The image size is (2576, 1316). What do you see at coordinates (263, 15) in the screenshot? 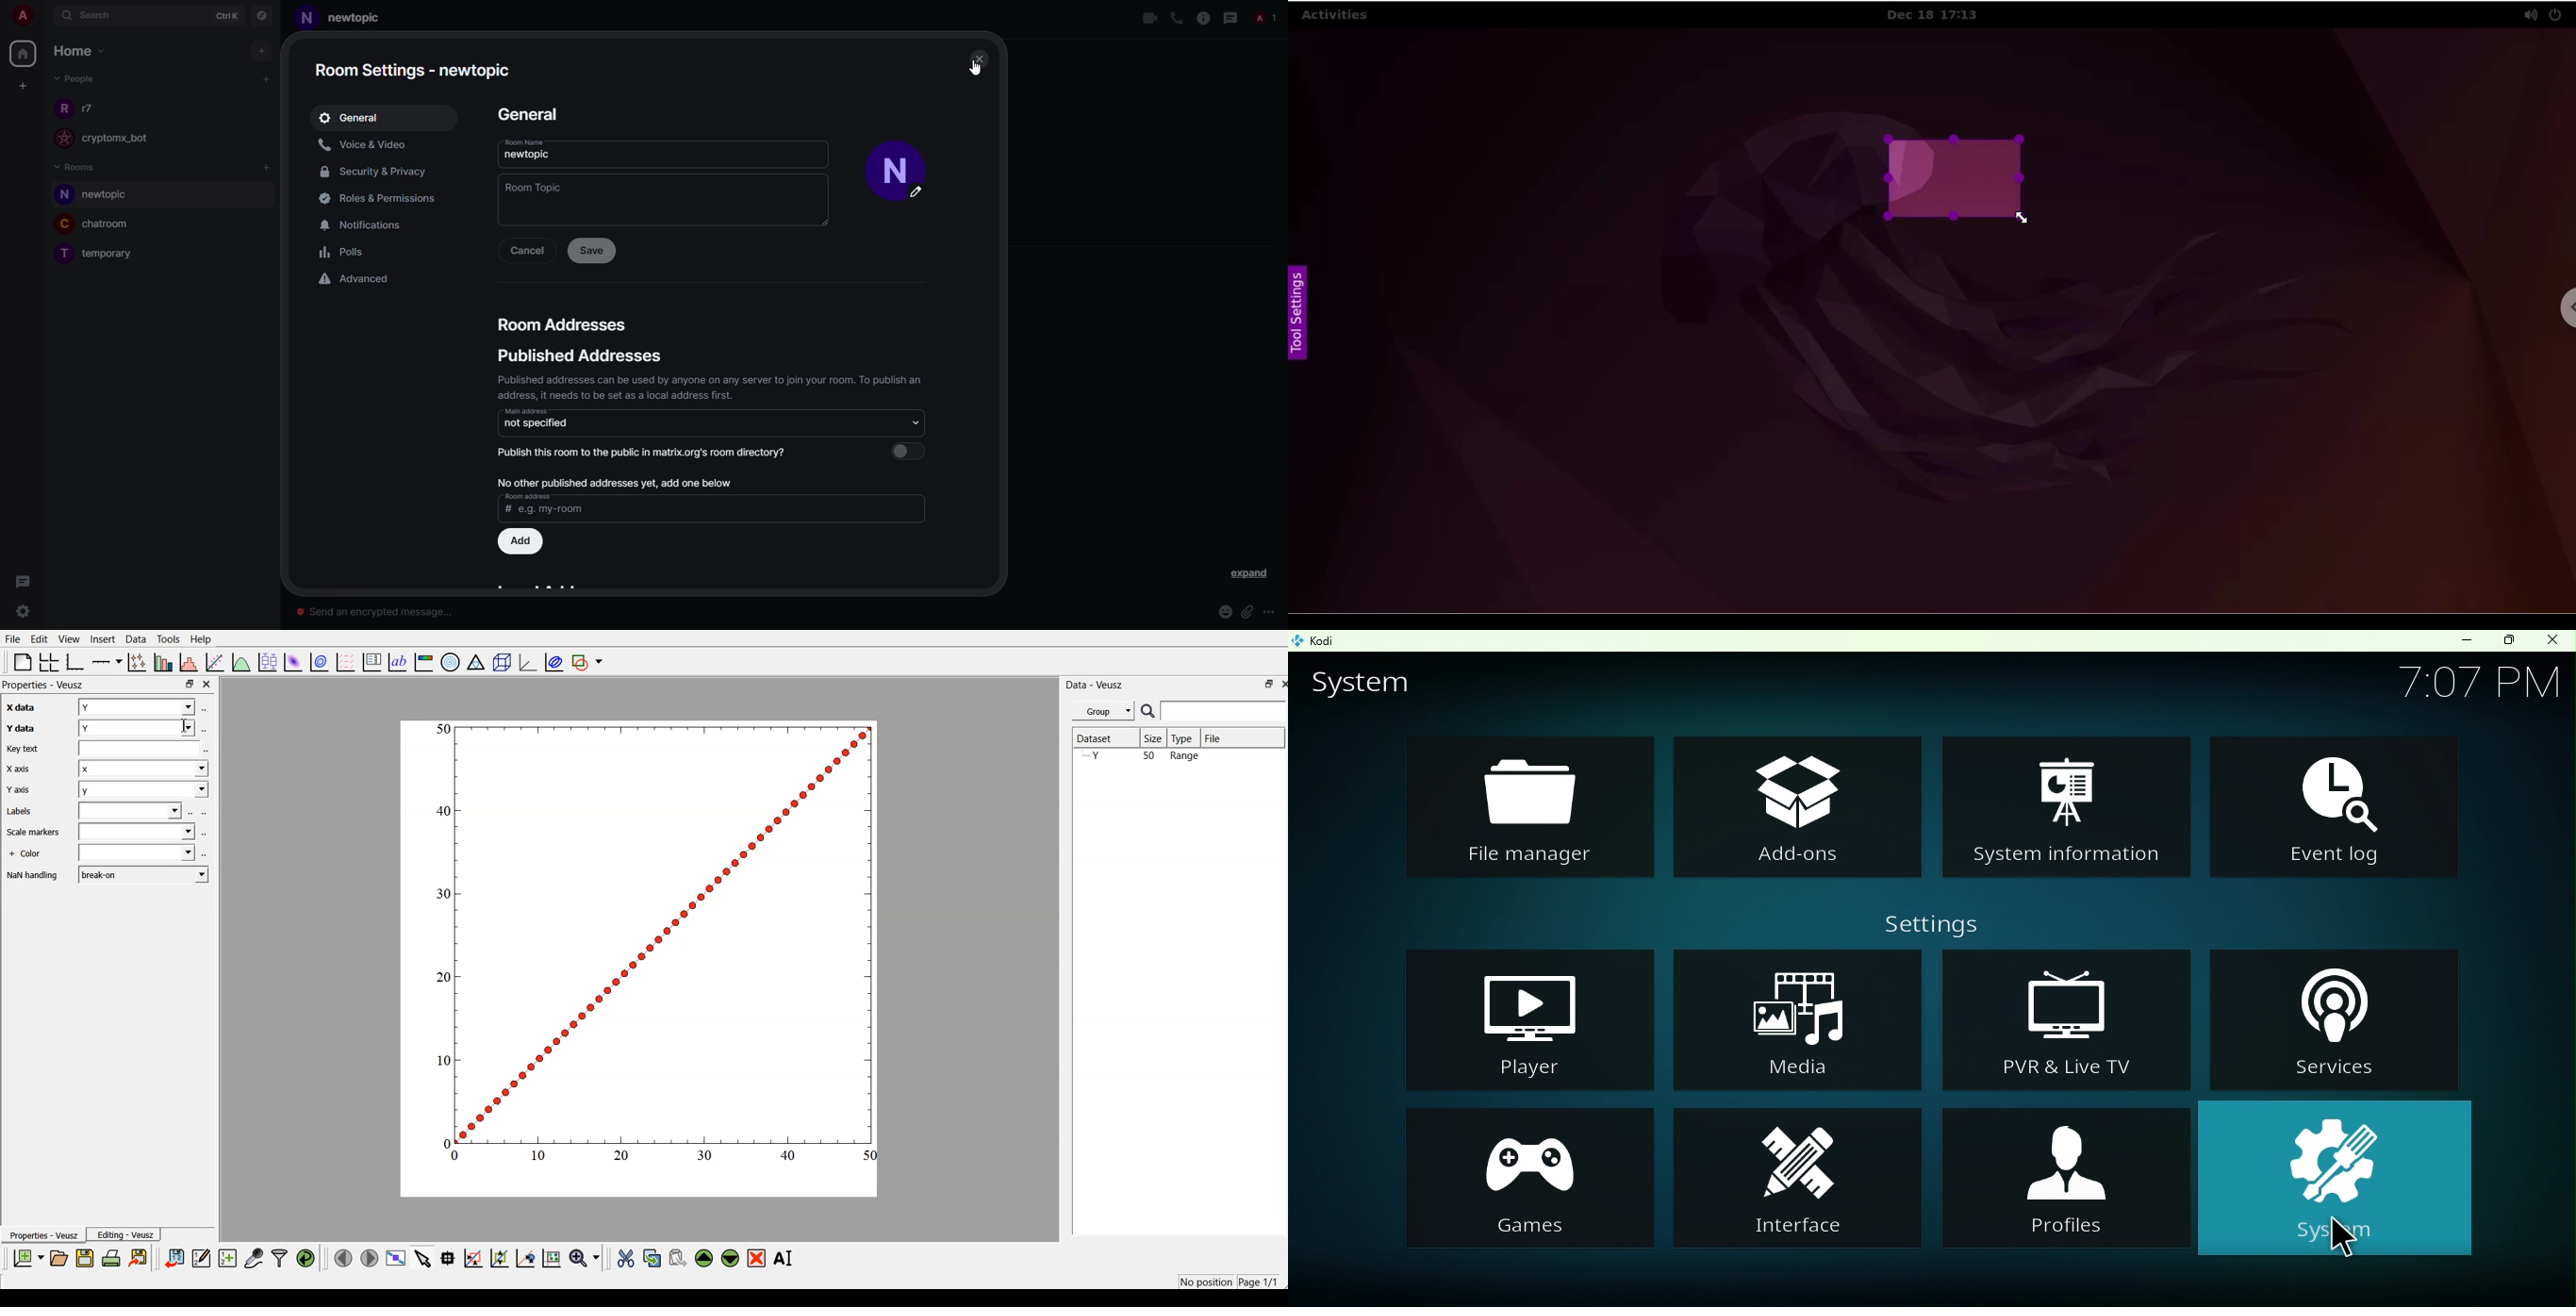
I see `navigator` at bounding box center [263, 15].